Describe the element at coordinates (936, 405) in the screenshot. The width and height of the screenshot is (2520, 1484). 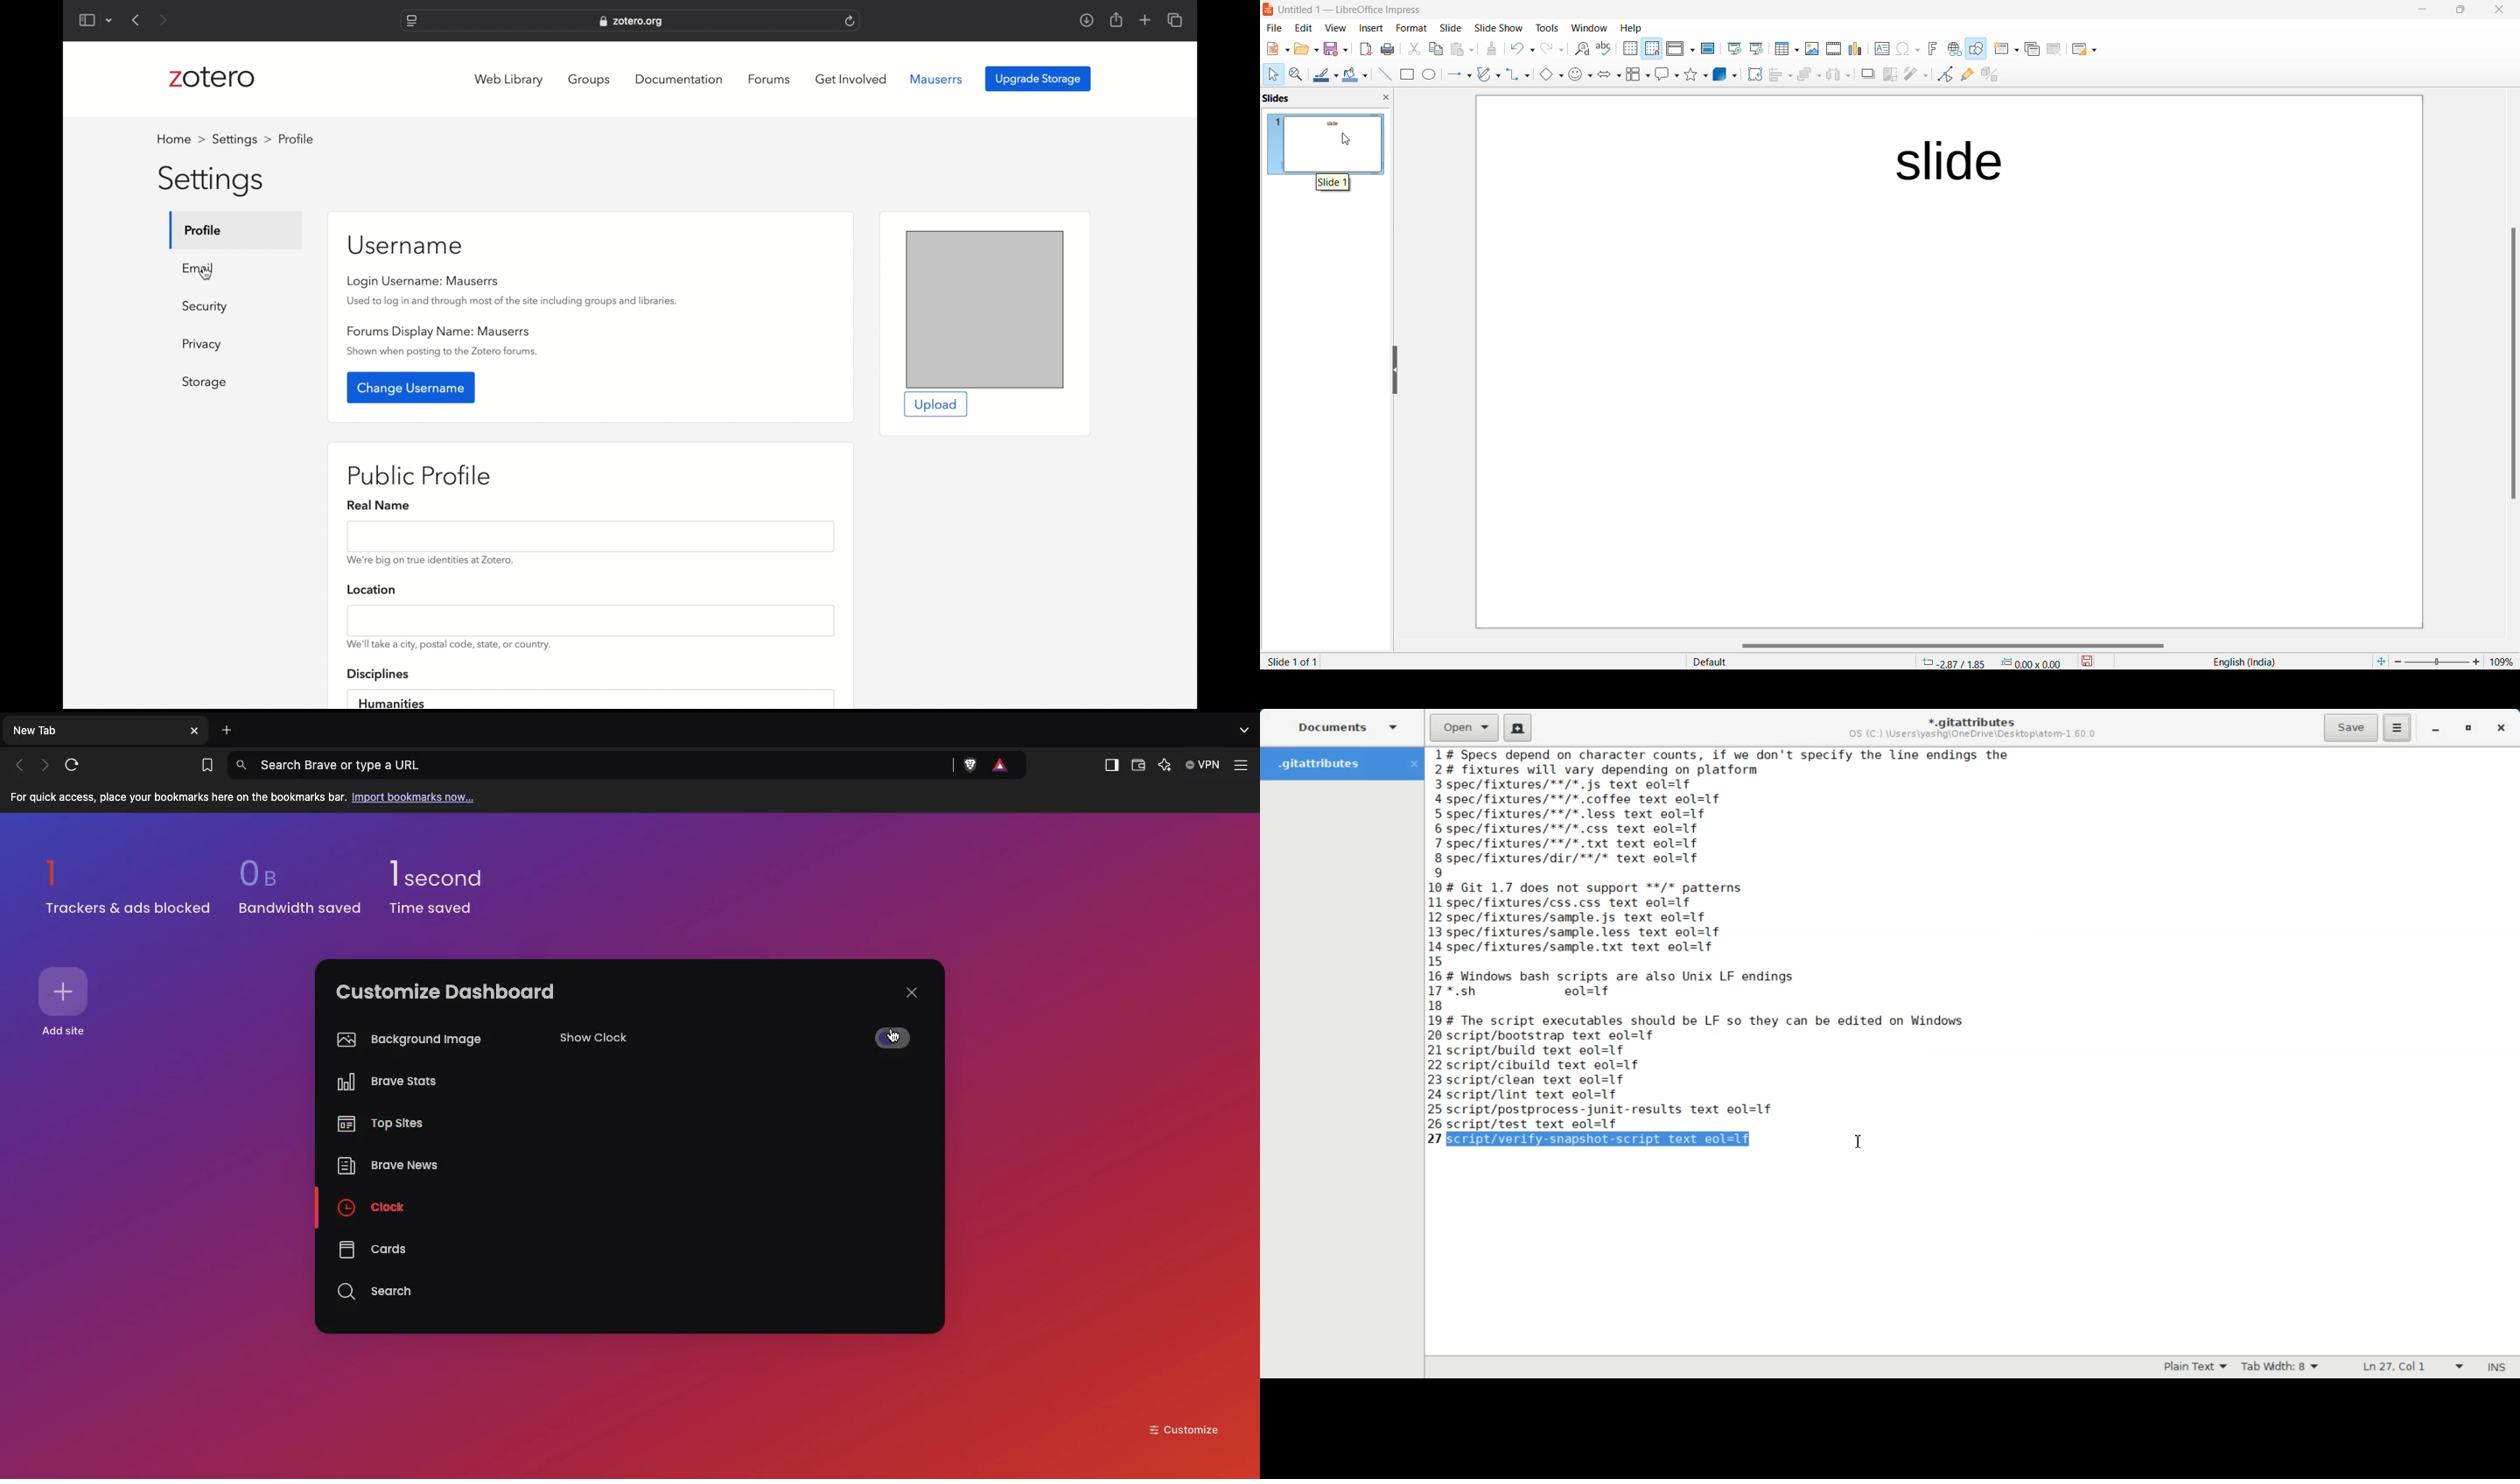
I see `upload` at that location.